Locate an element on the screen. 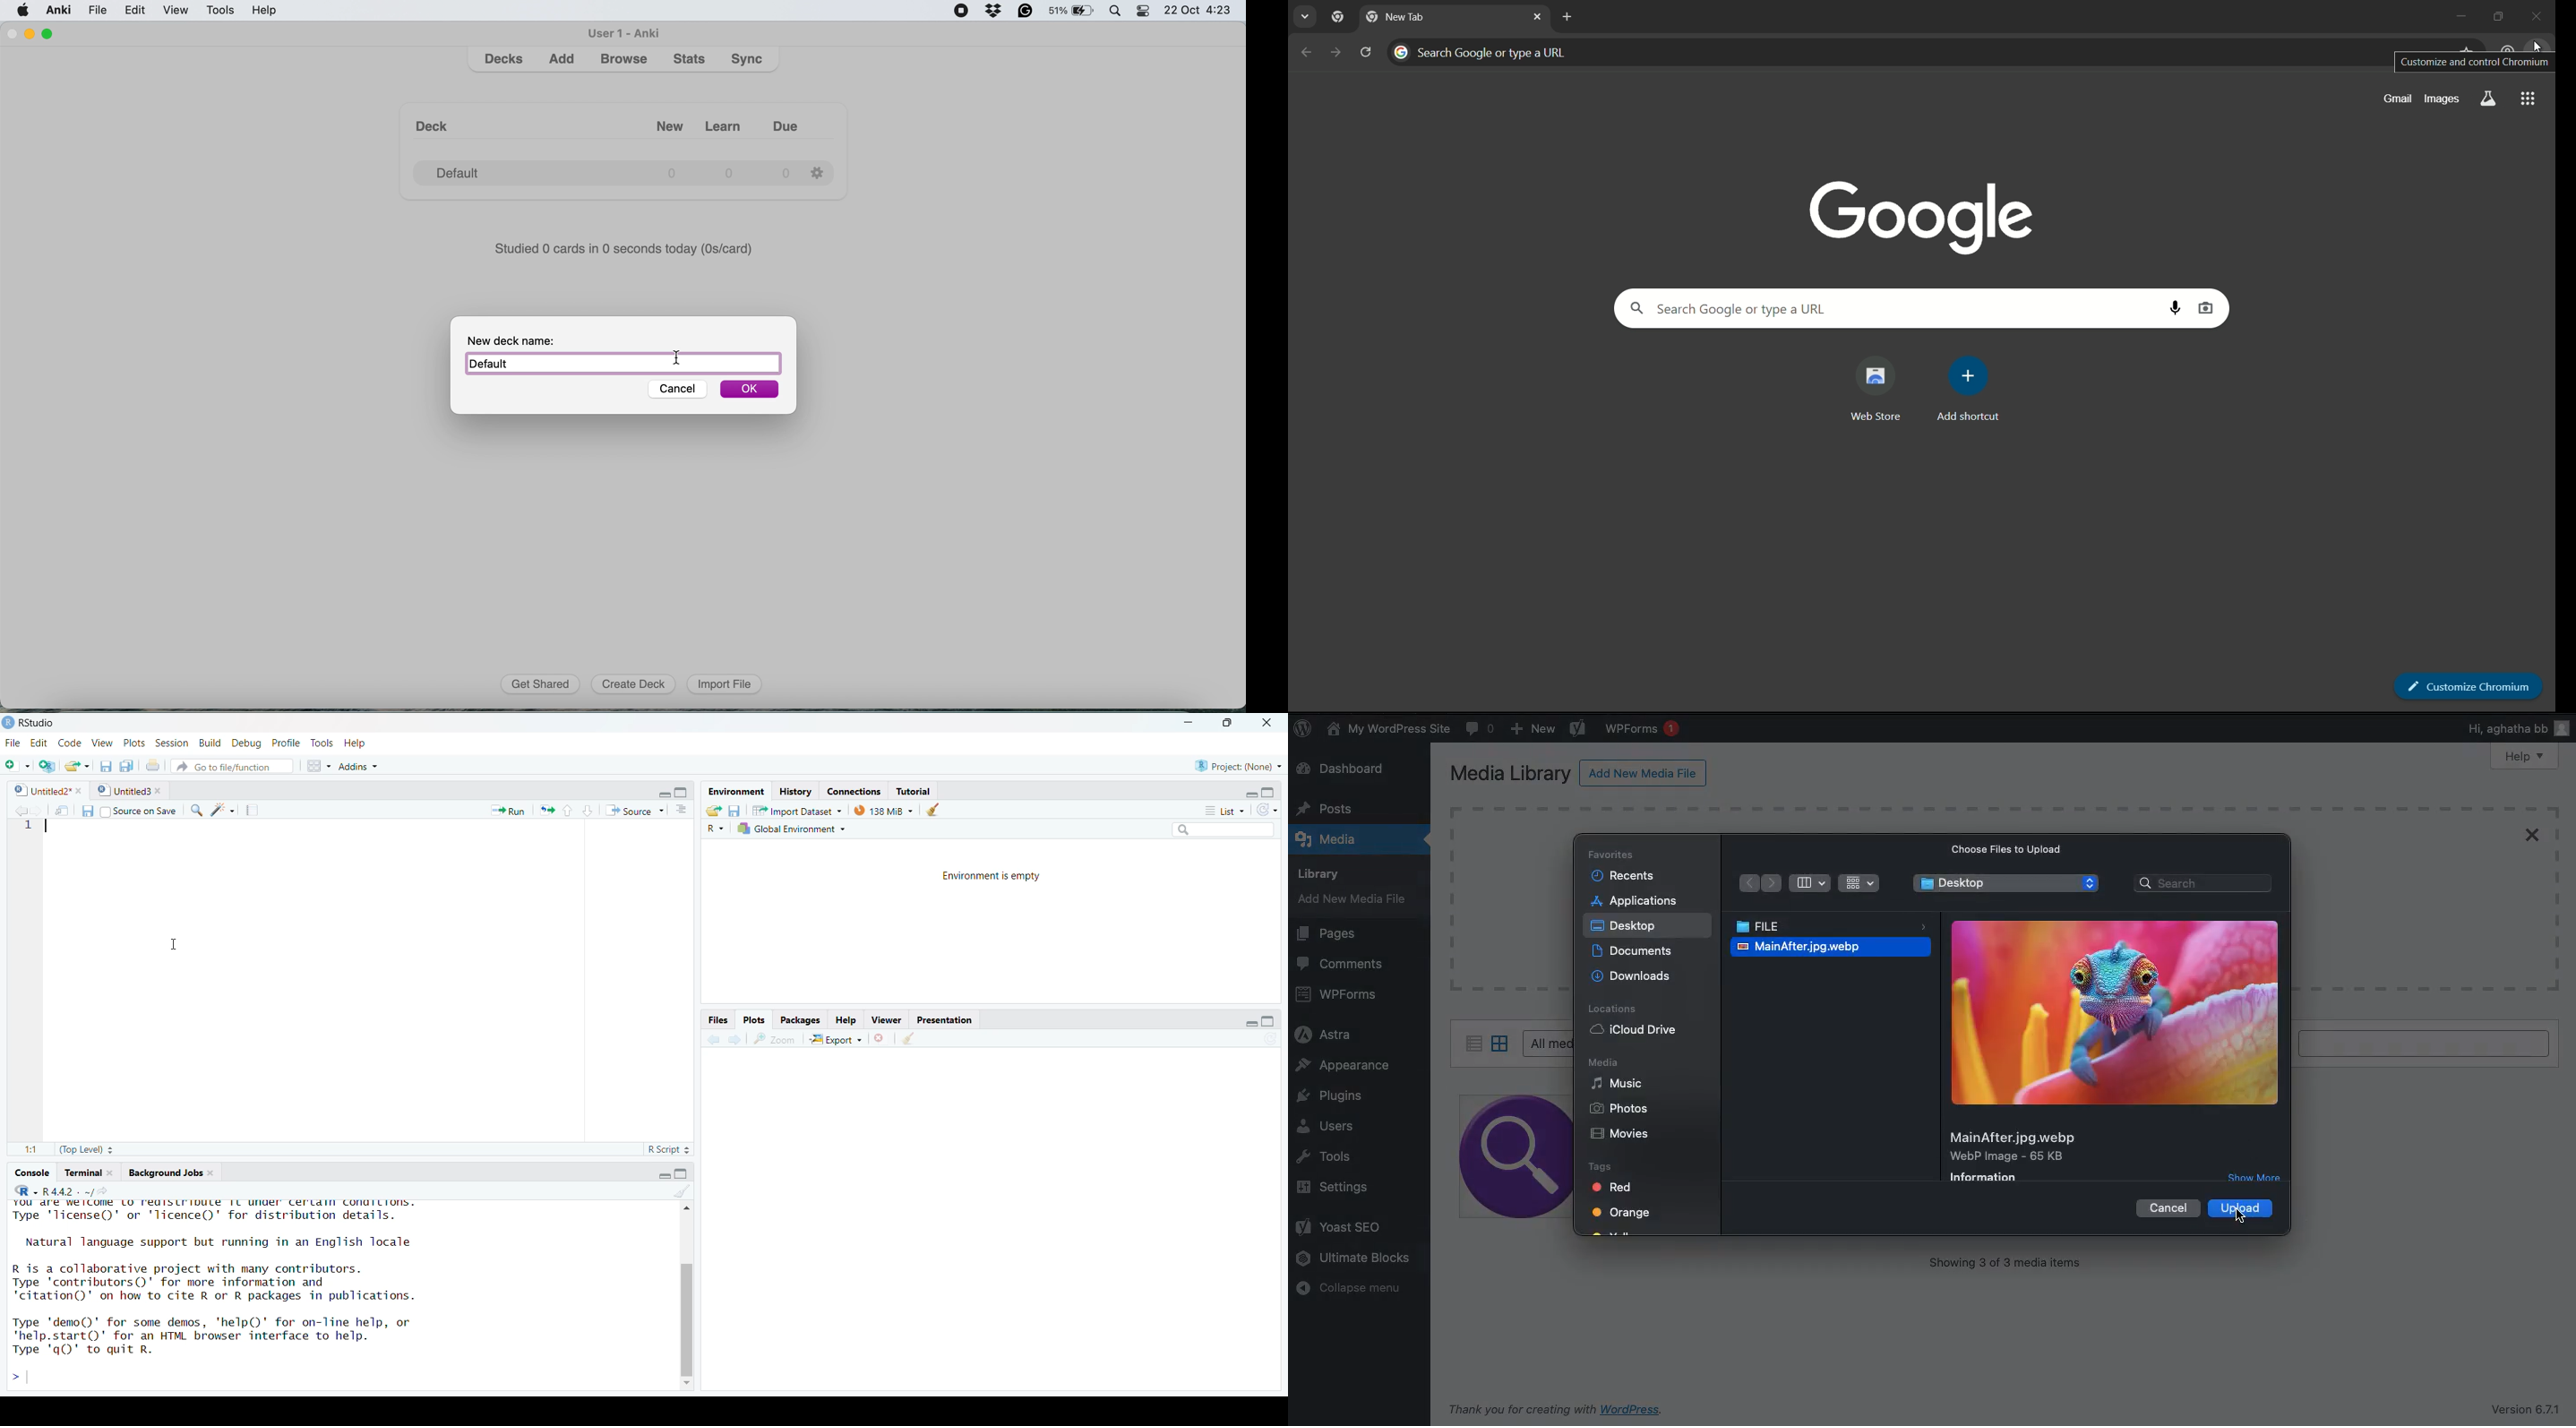  create deck is located at coordinates (632, 684).